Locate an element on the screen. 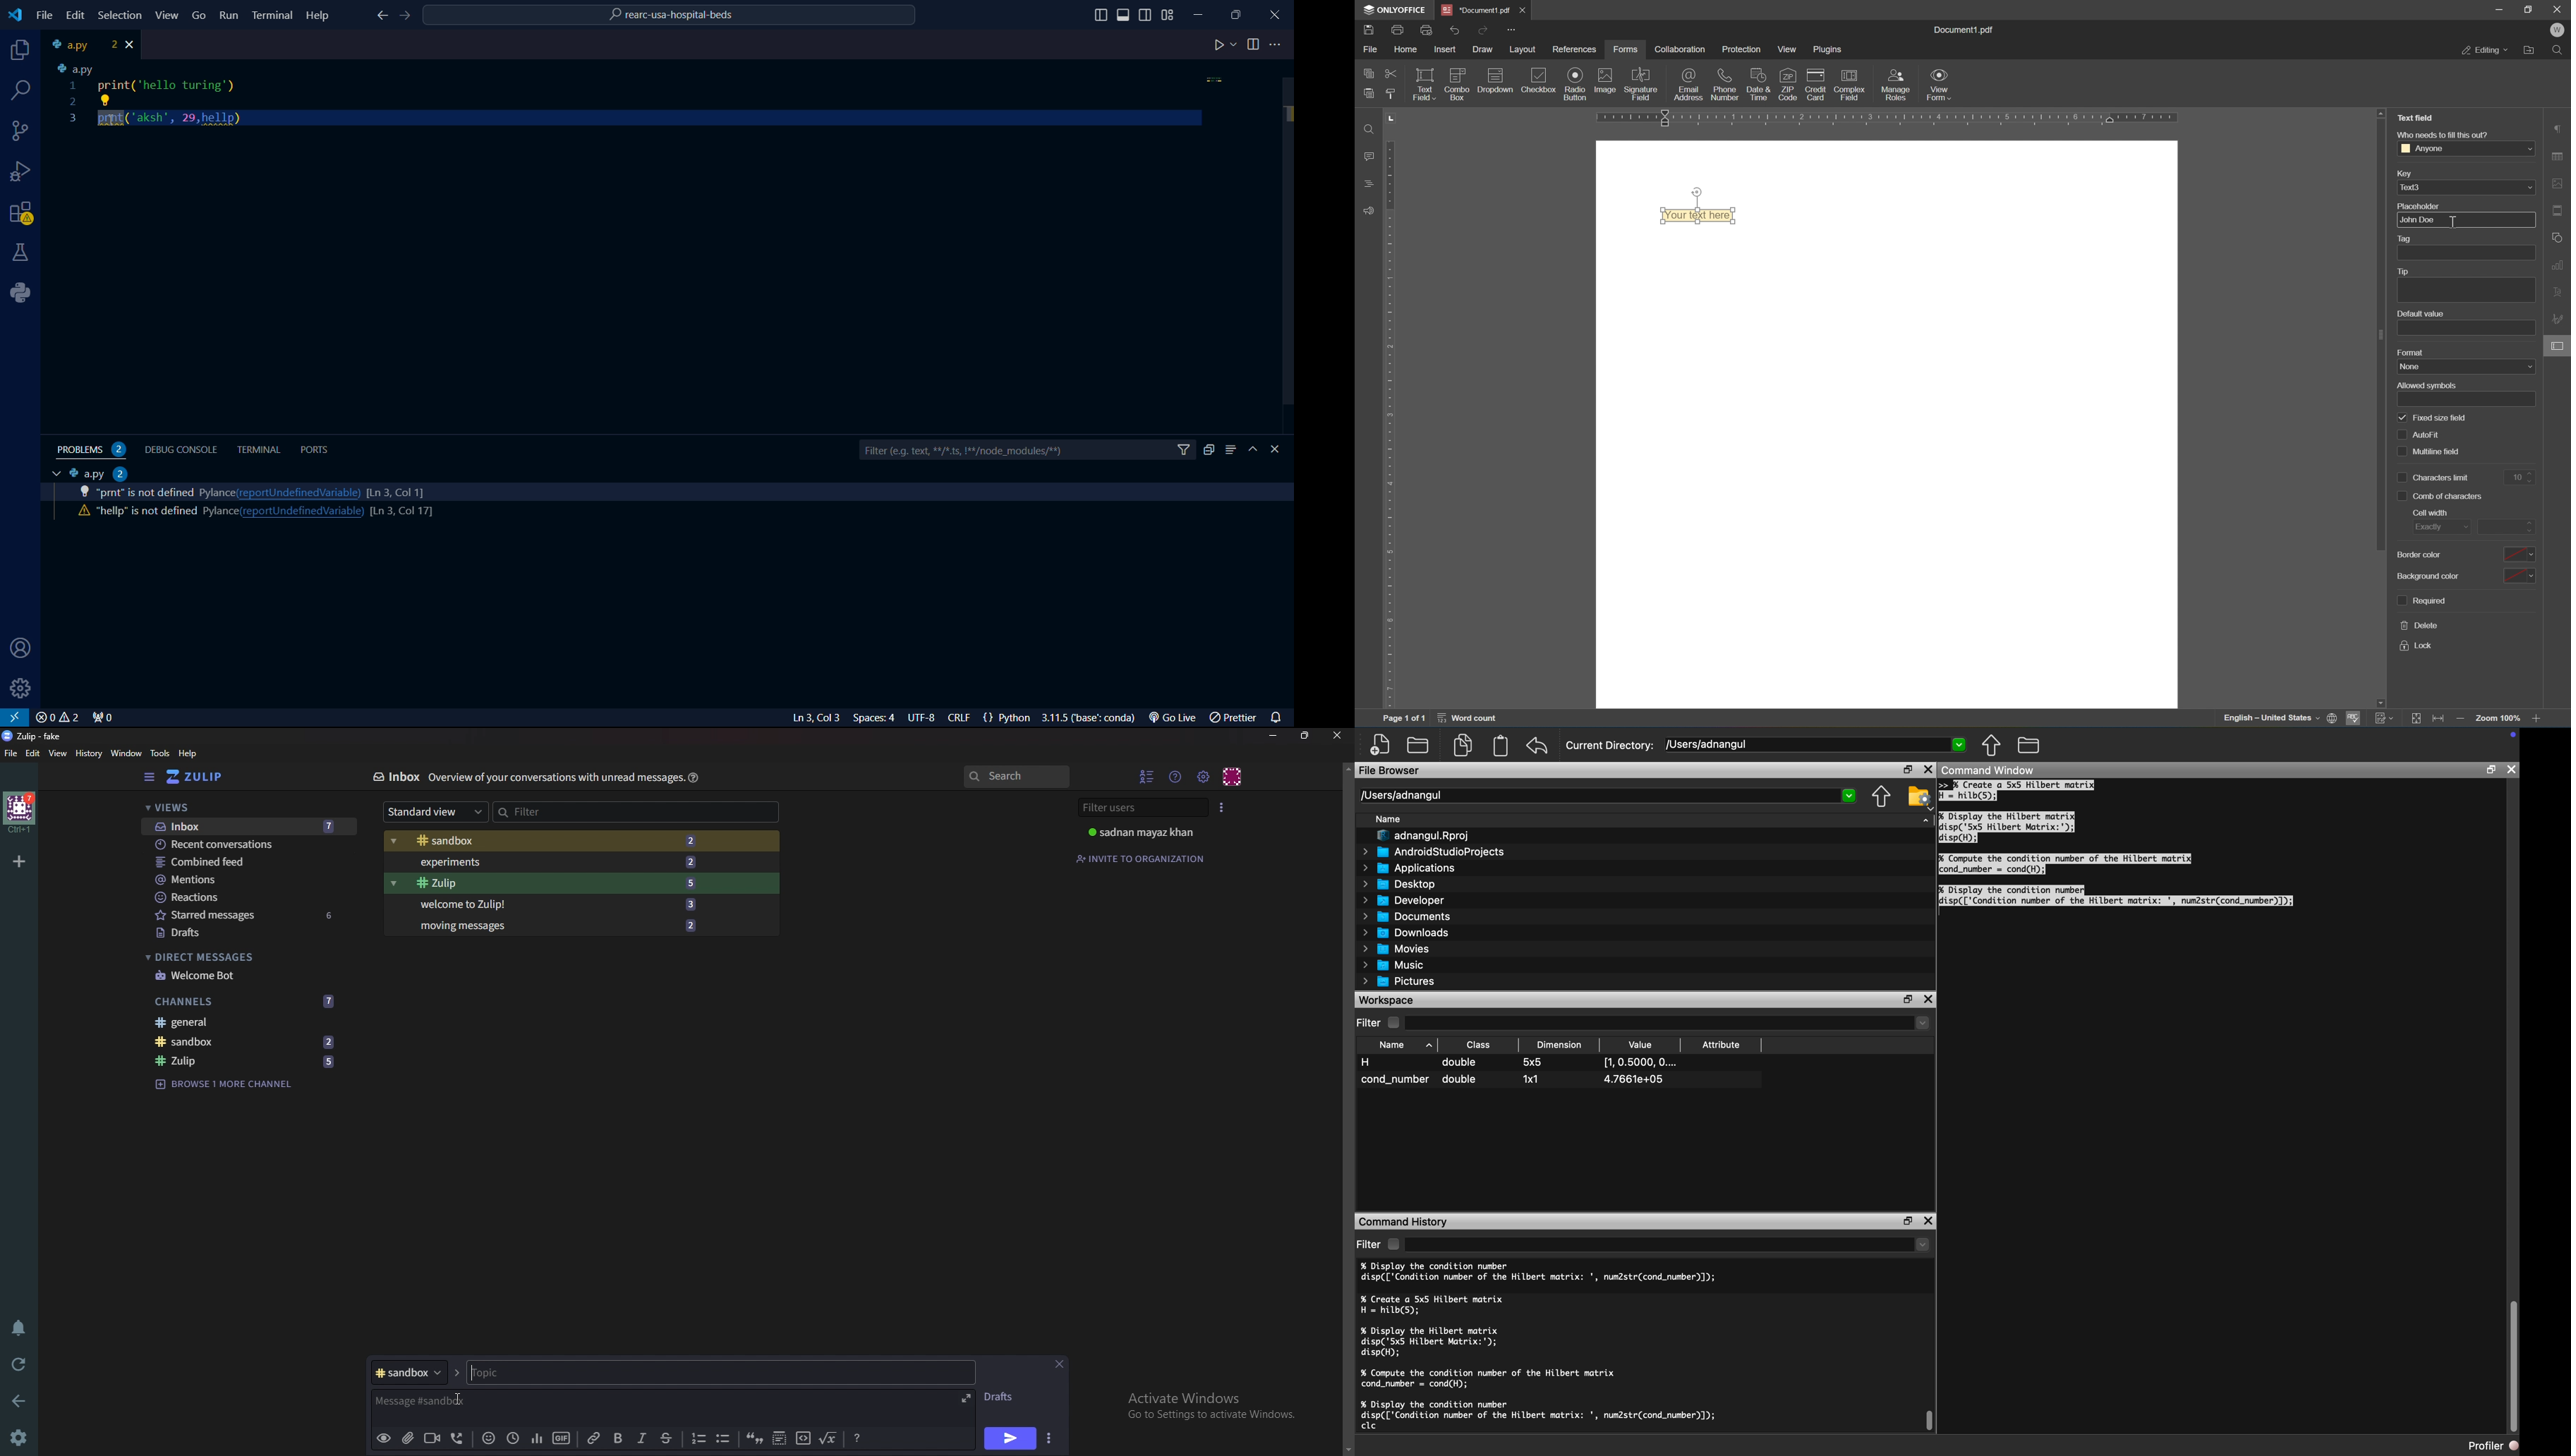  document1.pdf is located at coordinates (1963, 31).